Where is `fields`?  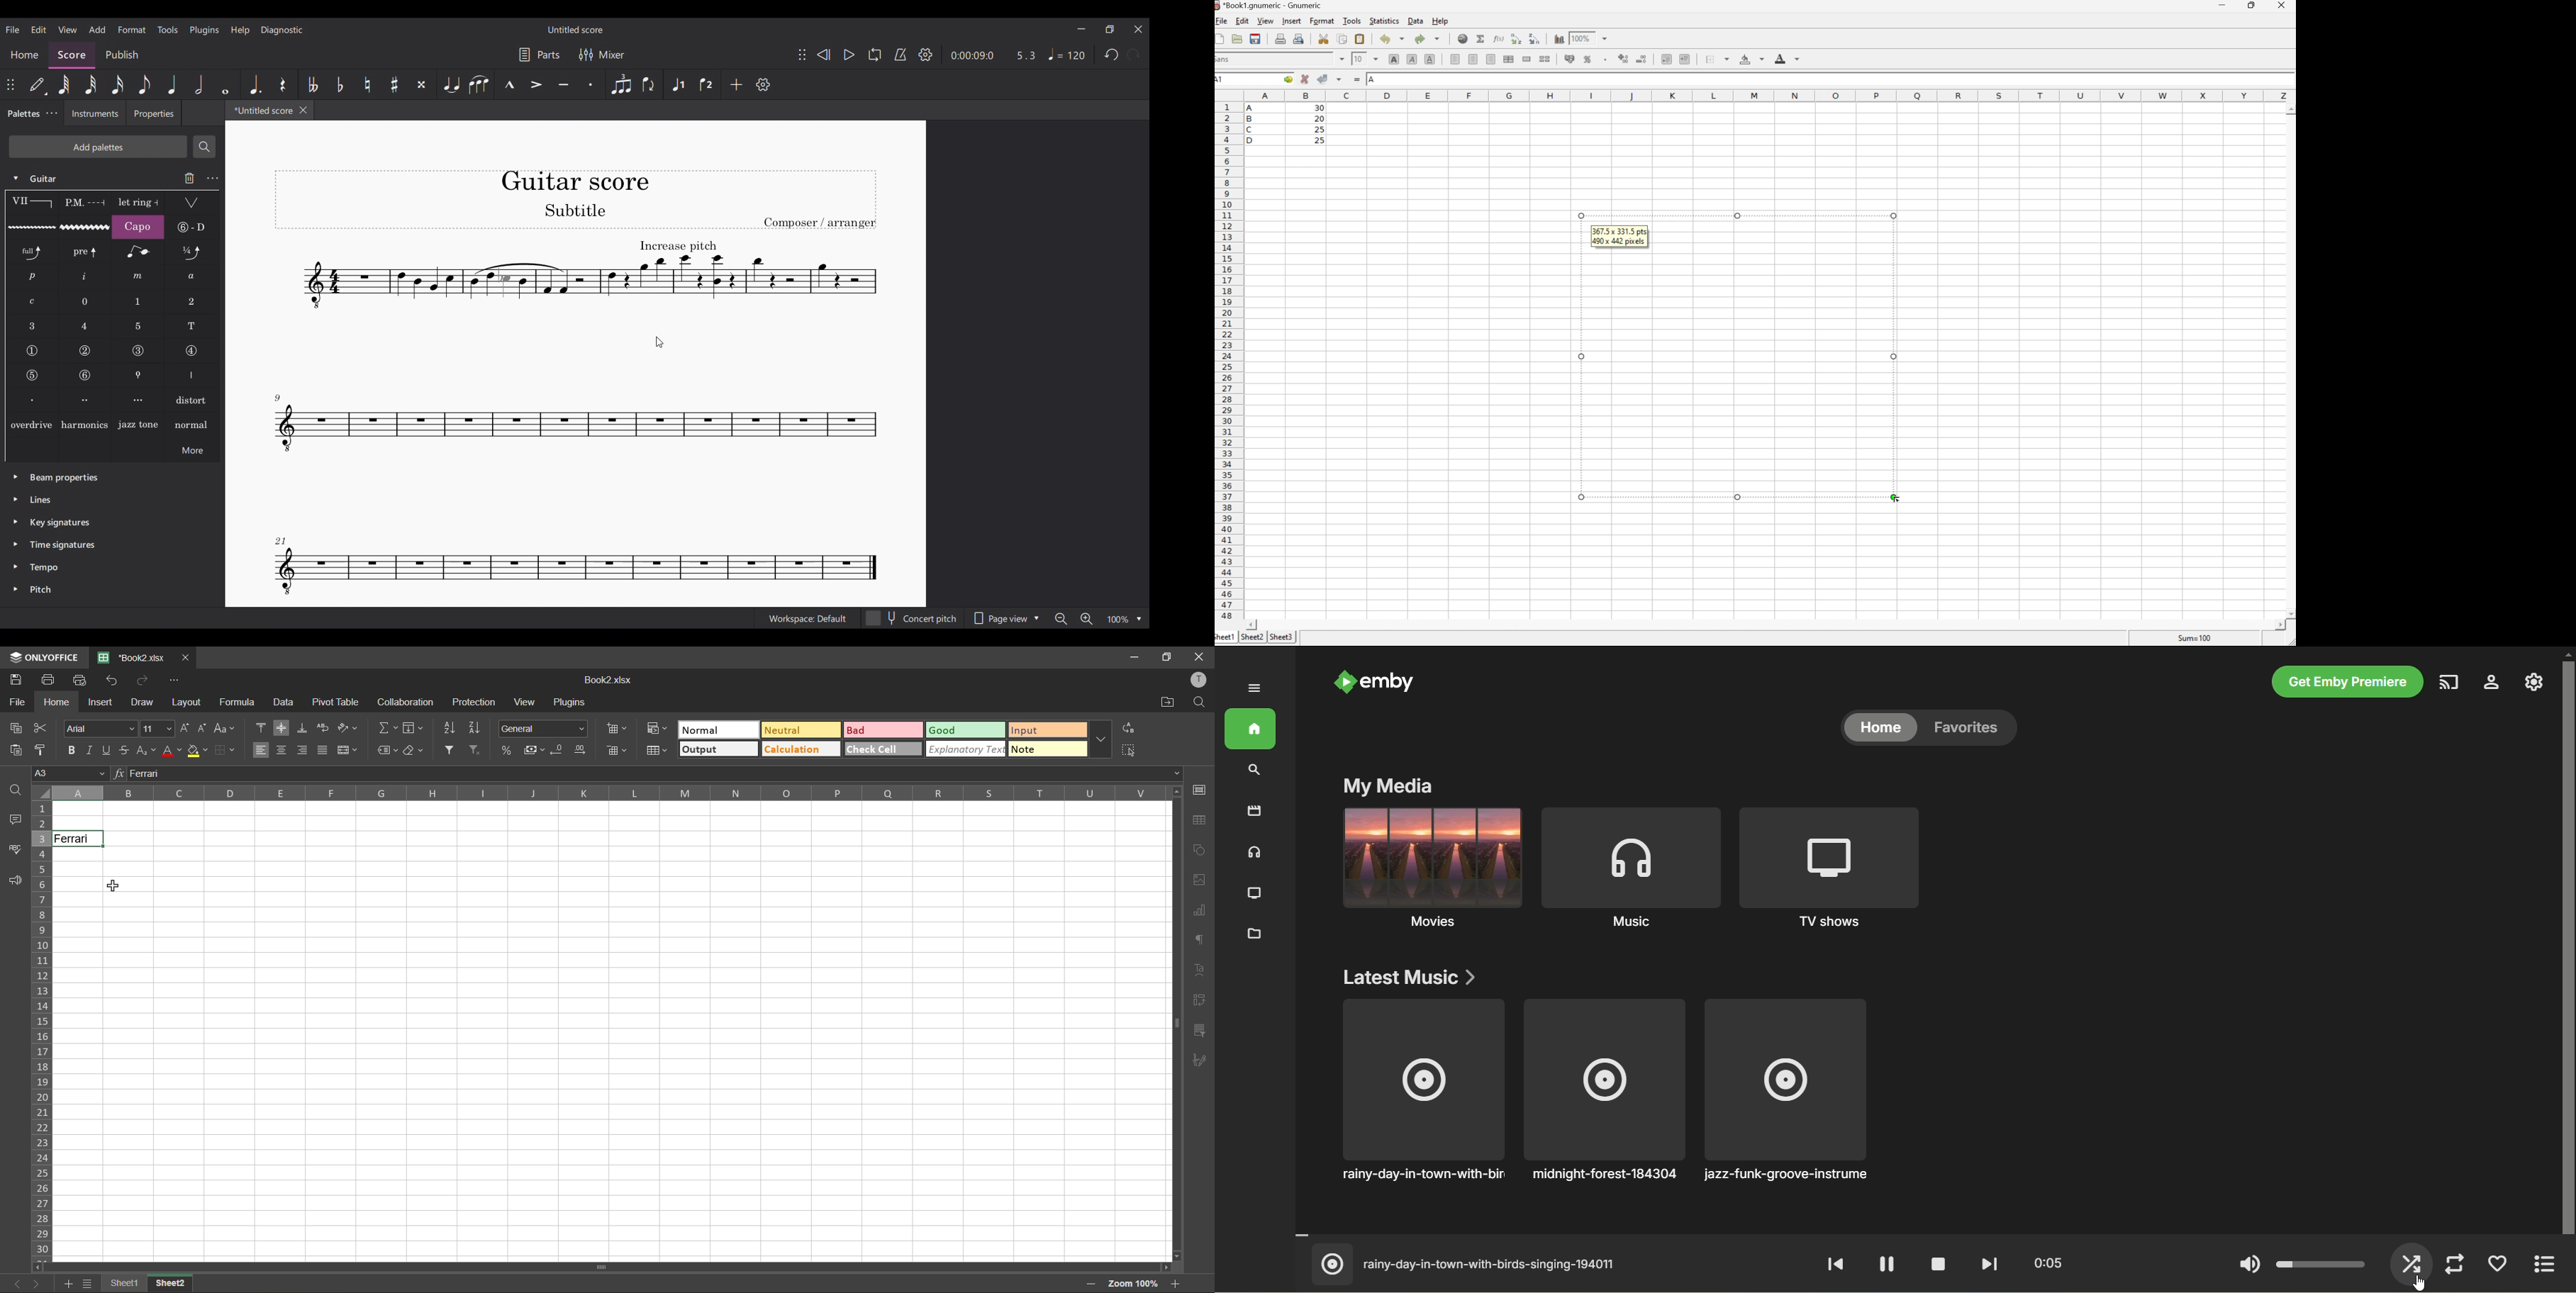 fields is located at coordinates (414, 728).